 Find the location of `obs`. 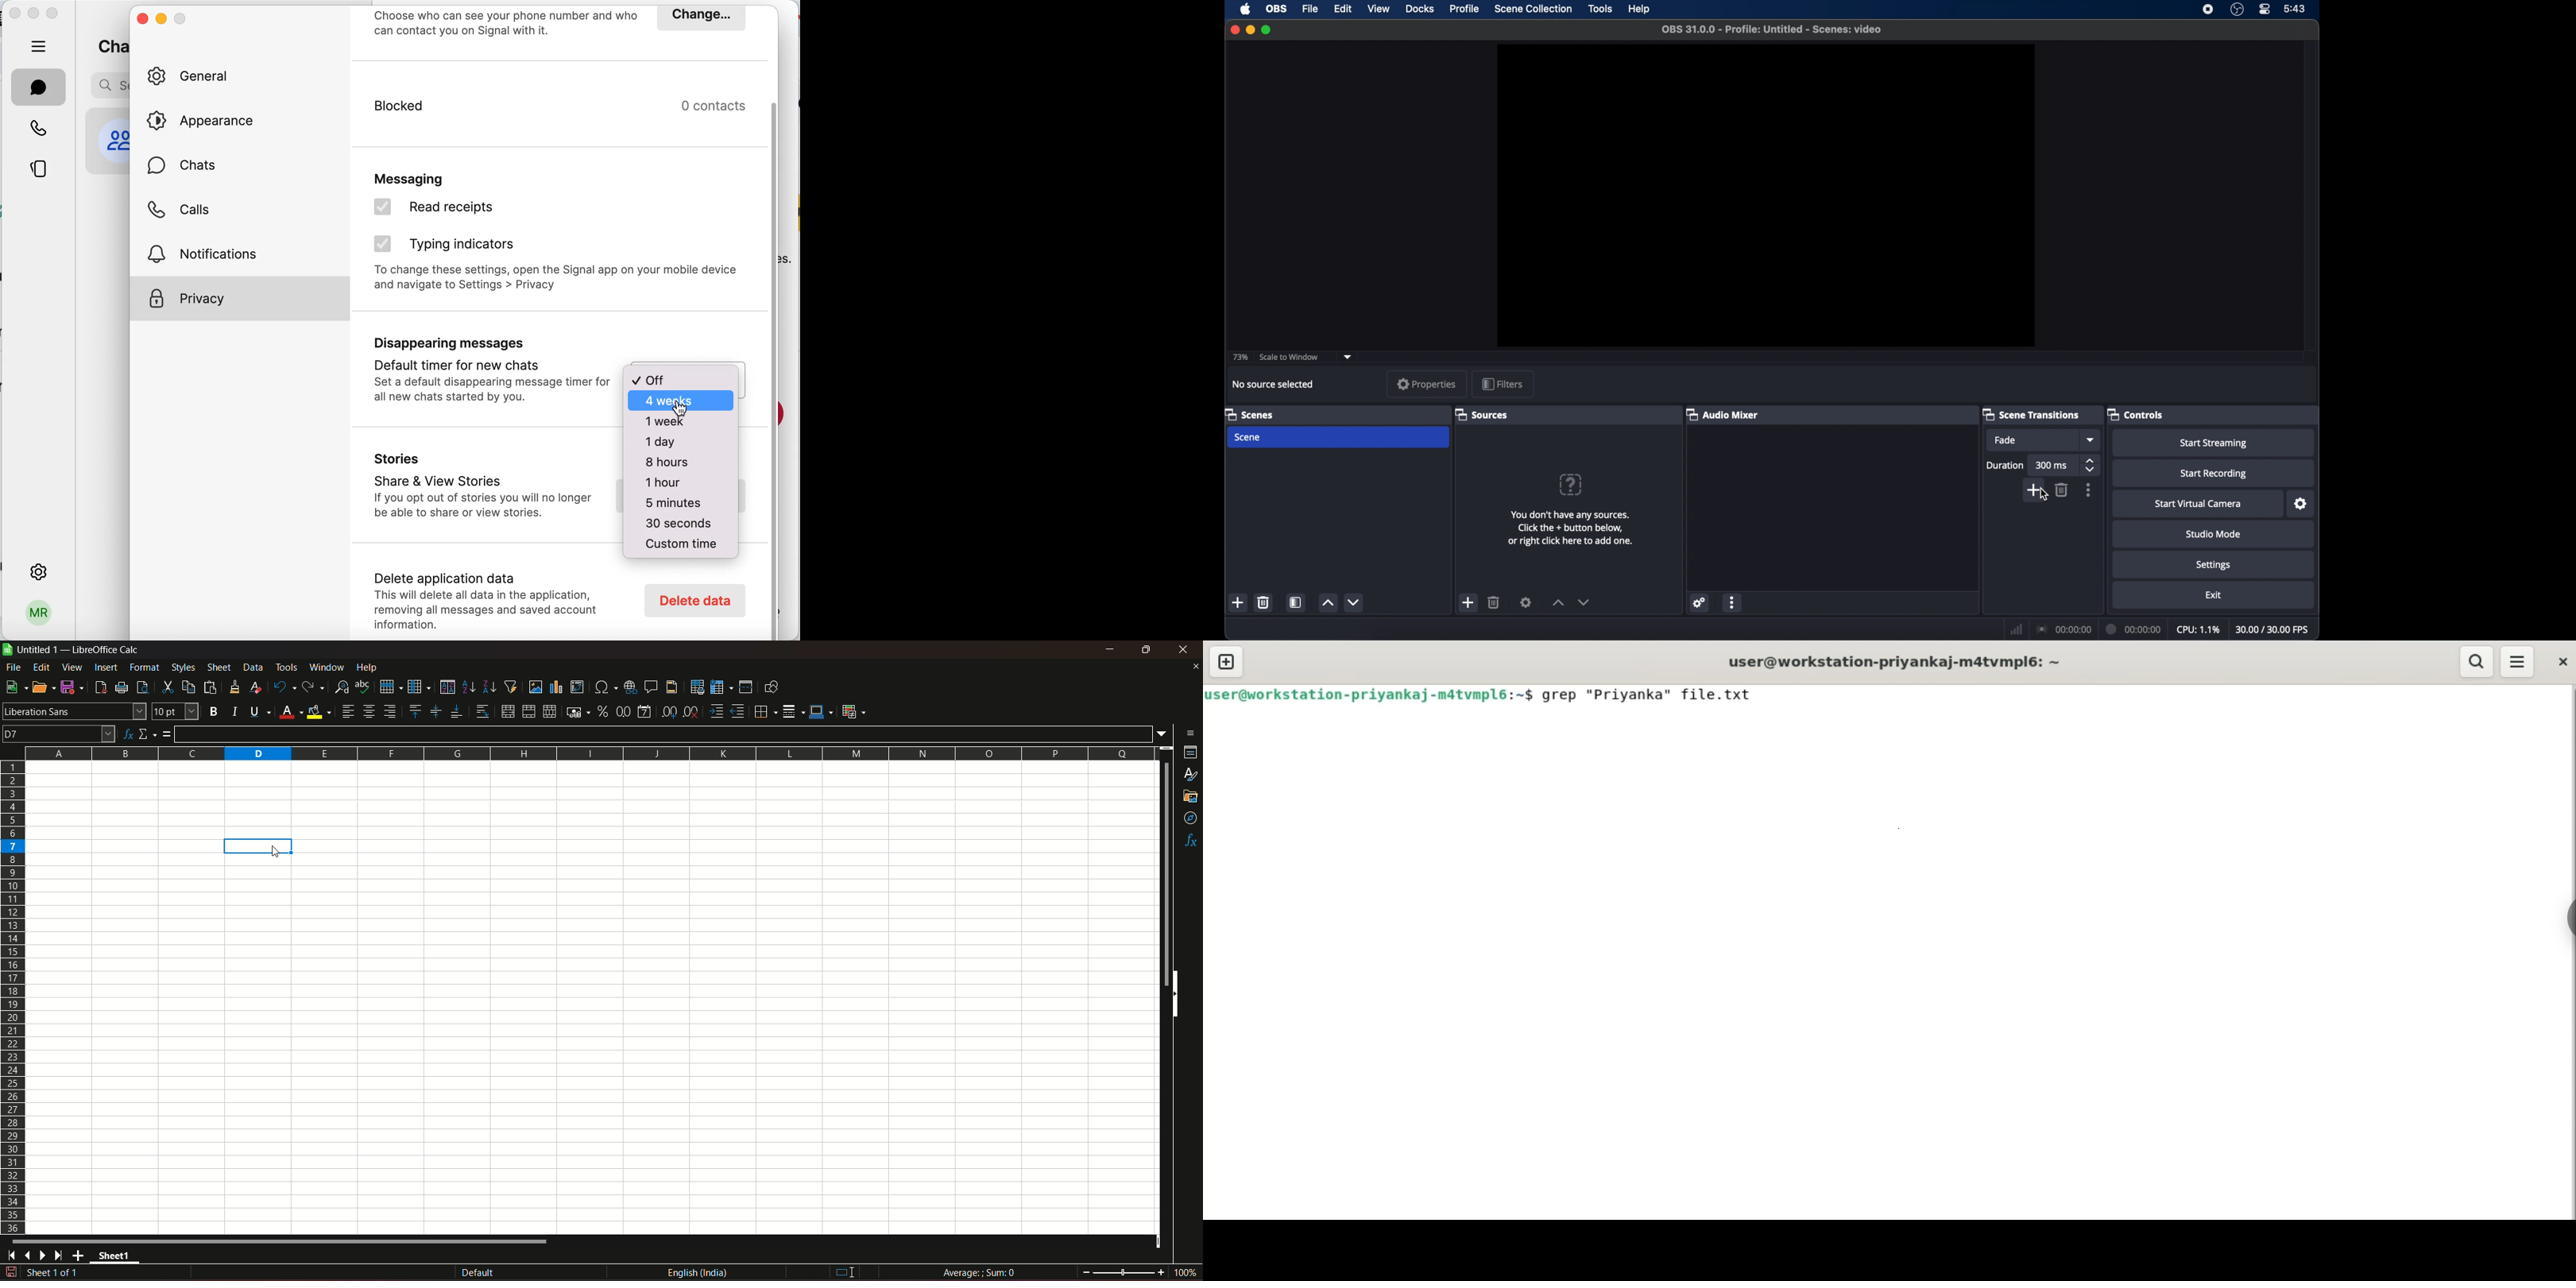

obs is located at coordinates (1277, 8).